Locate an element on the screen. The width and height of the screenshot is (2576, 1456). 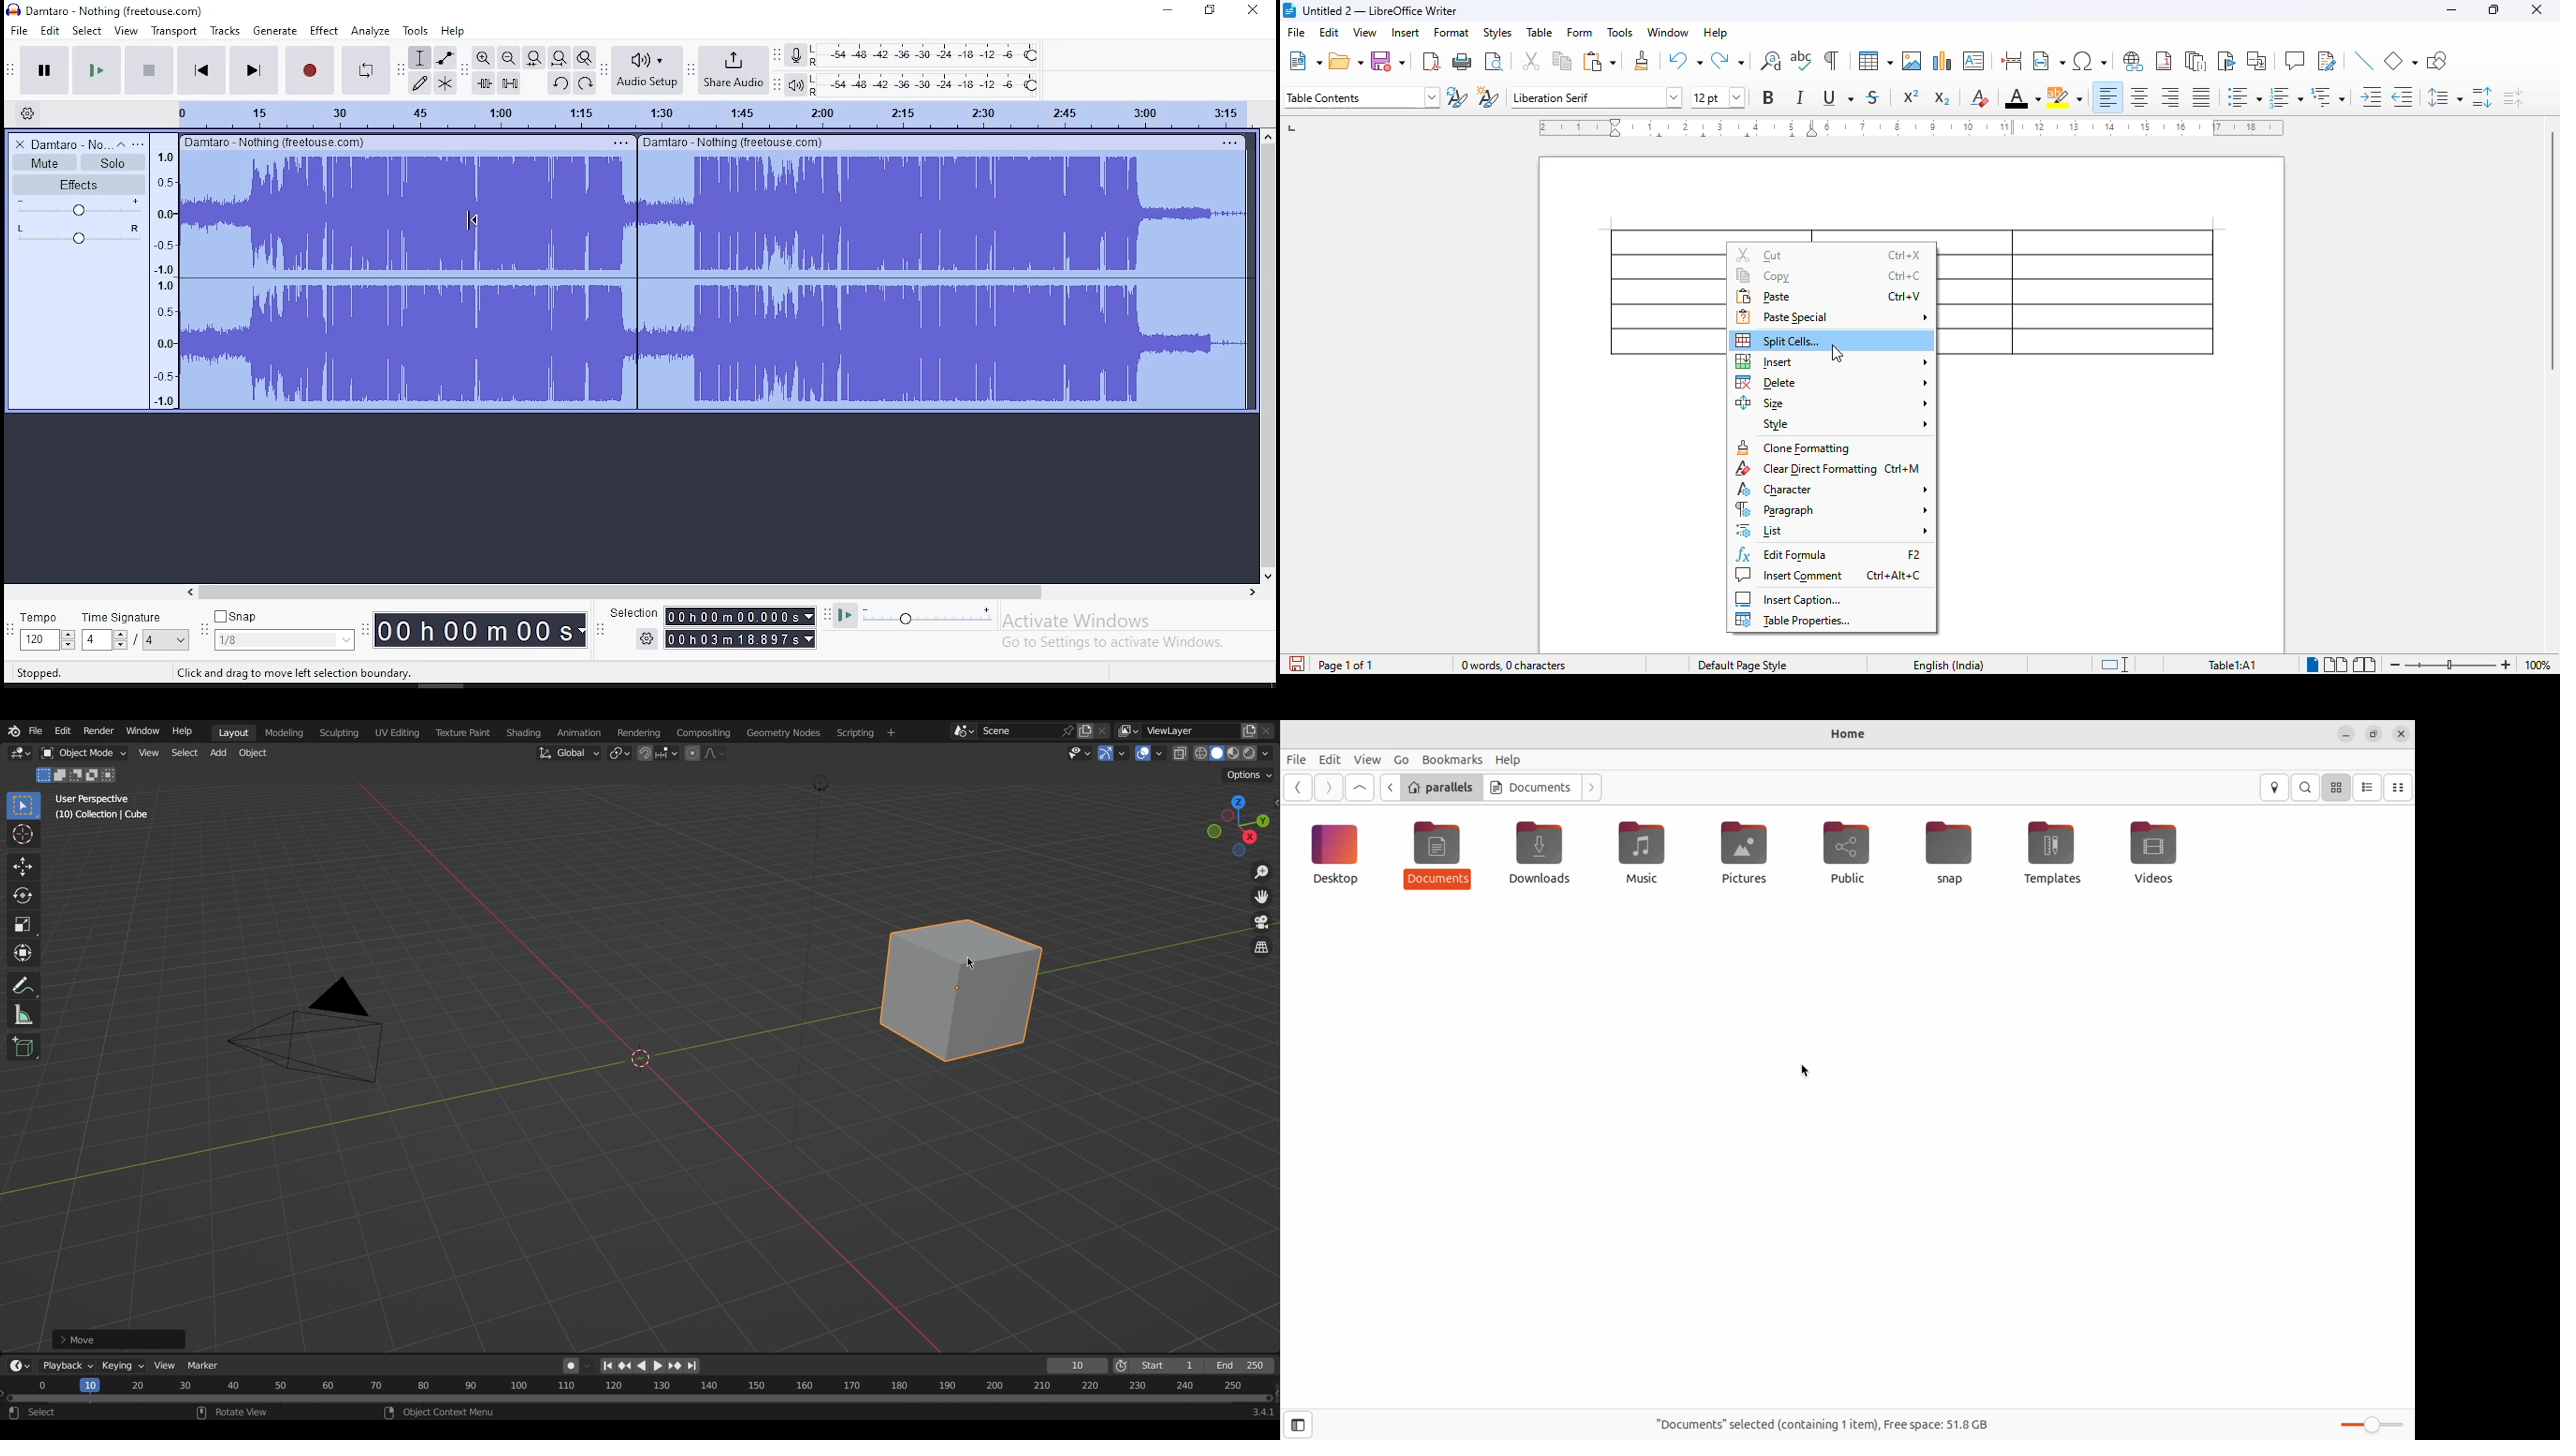
tempo toggle buttons is located at coordinates (48, 640).